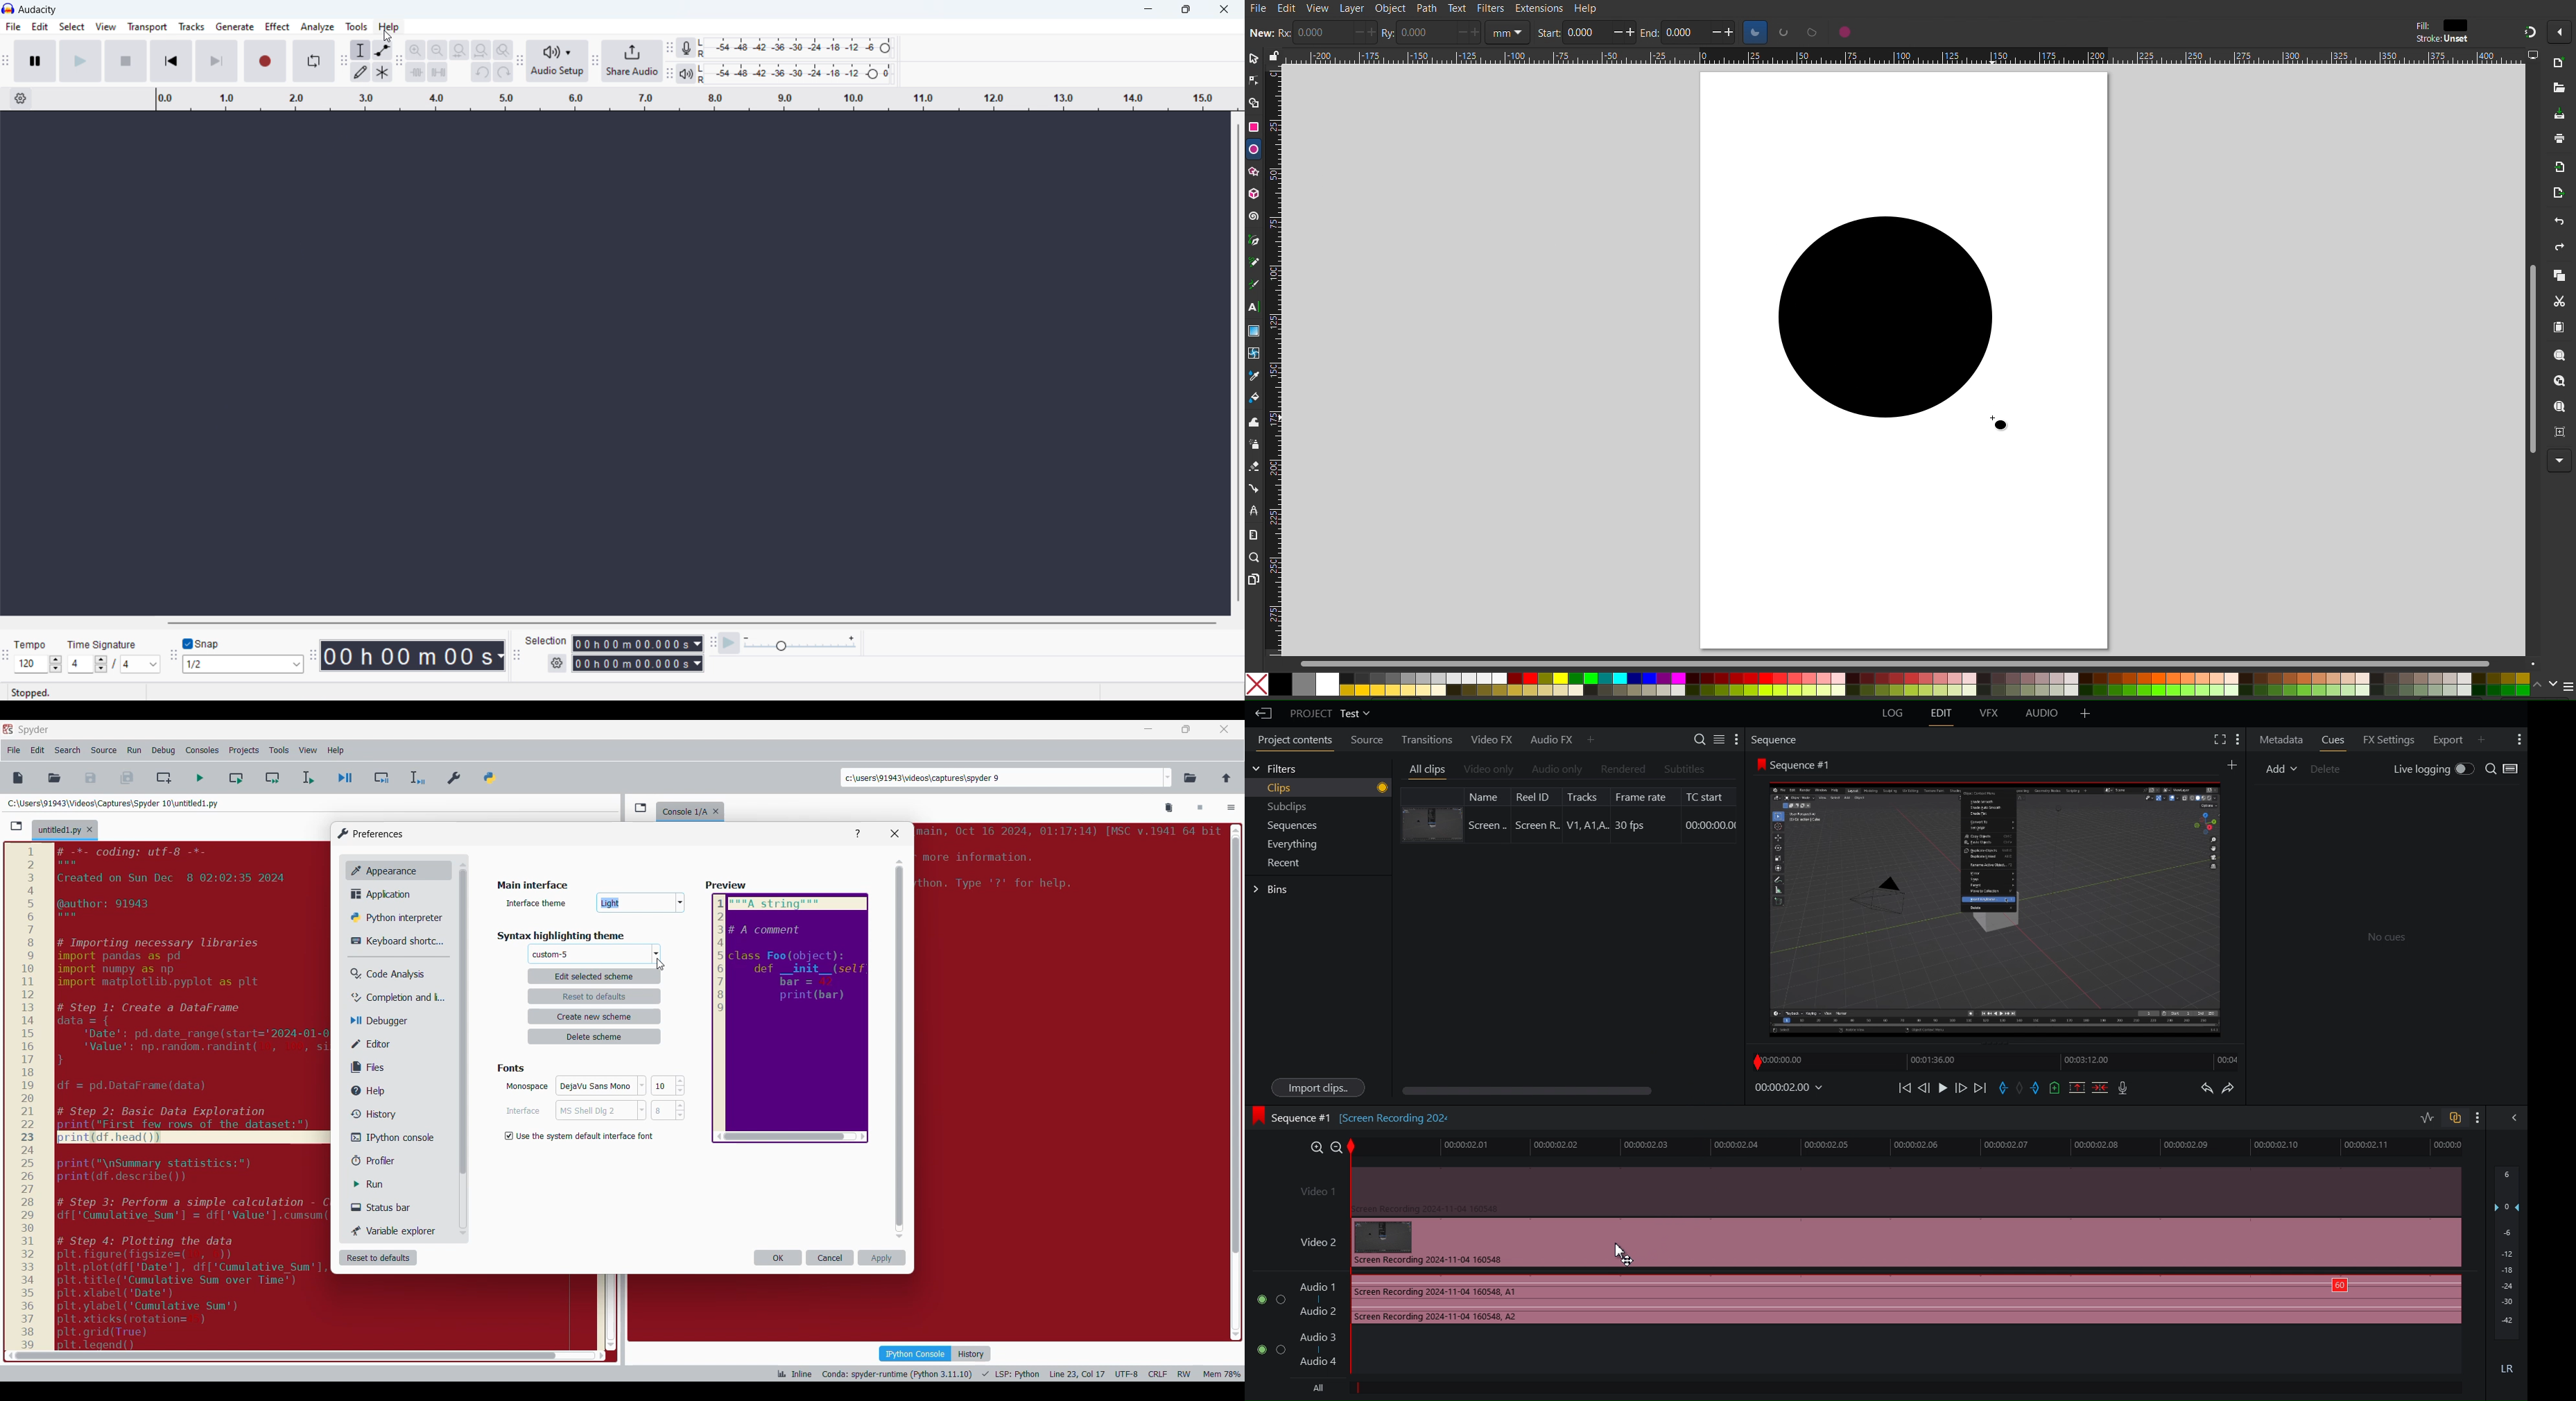  Describe the element at coordinates (6, 61) in the screenshot. I see `transort toolbar` at that location.